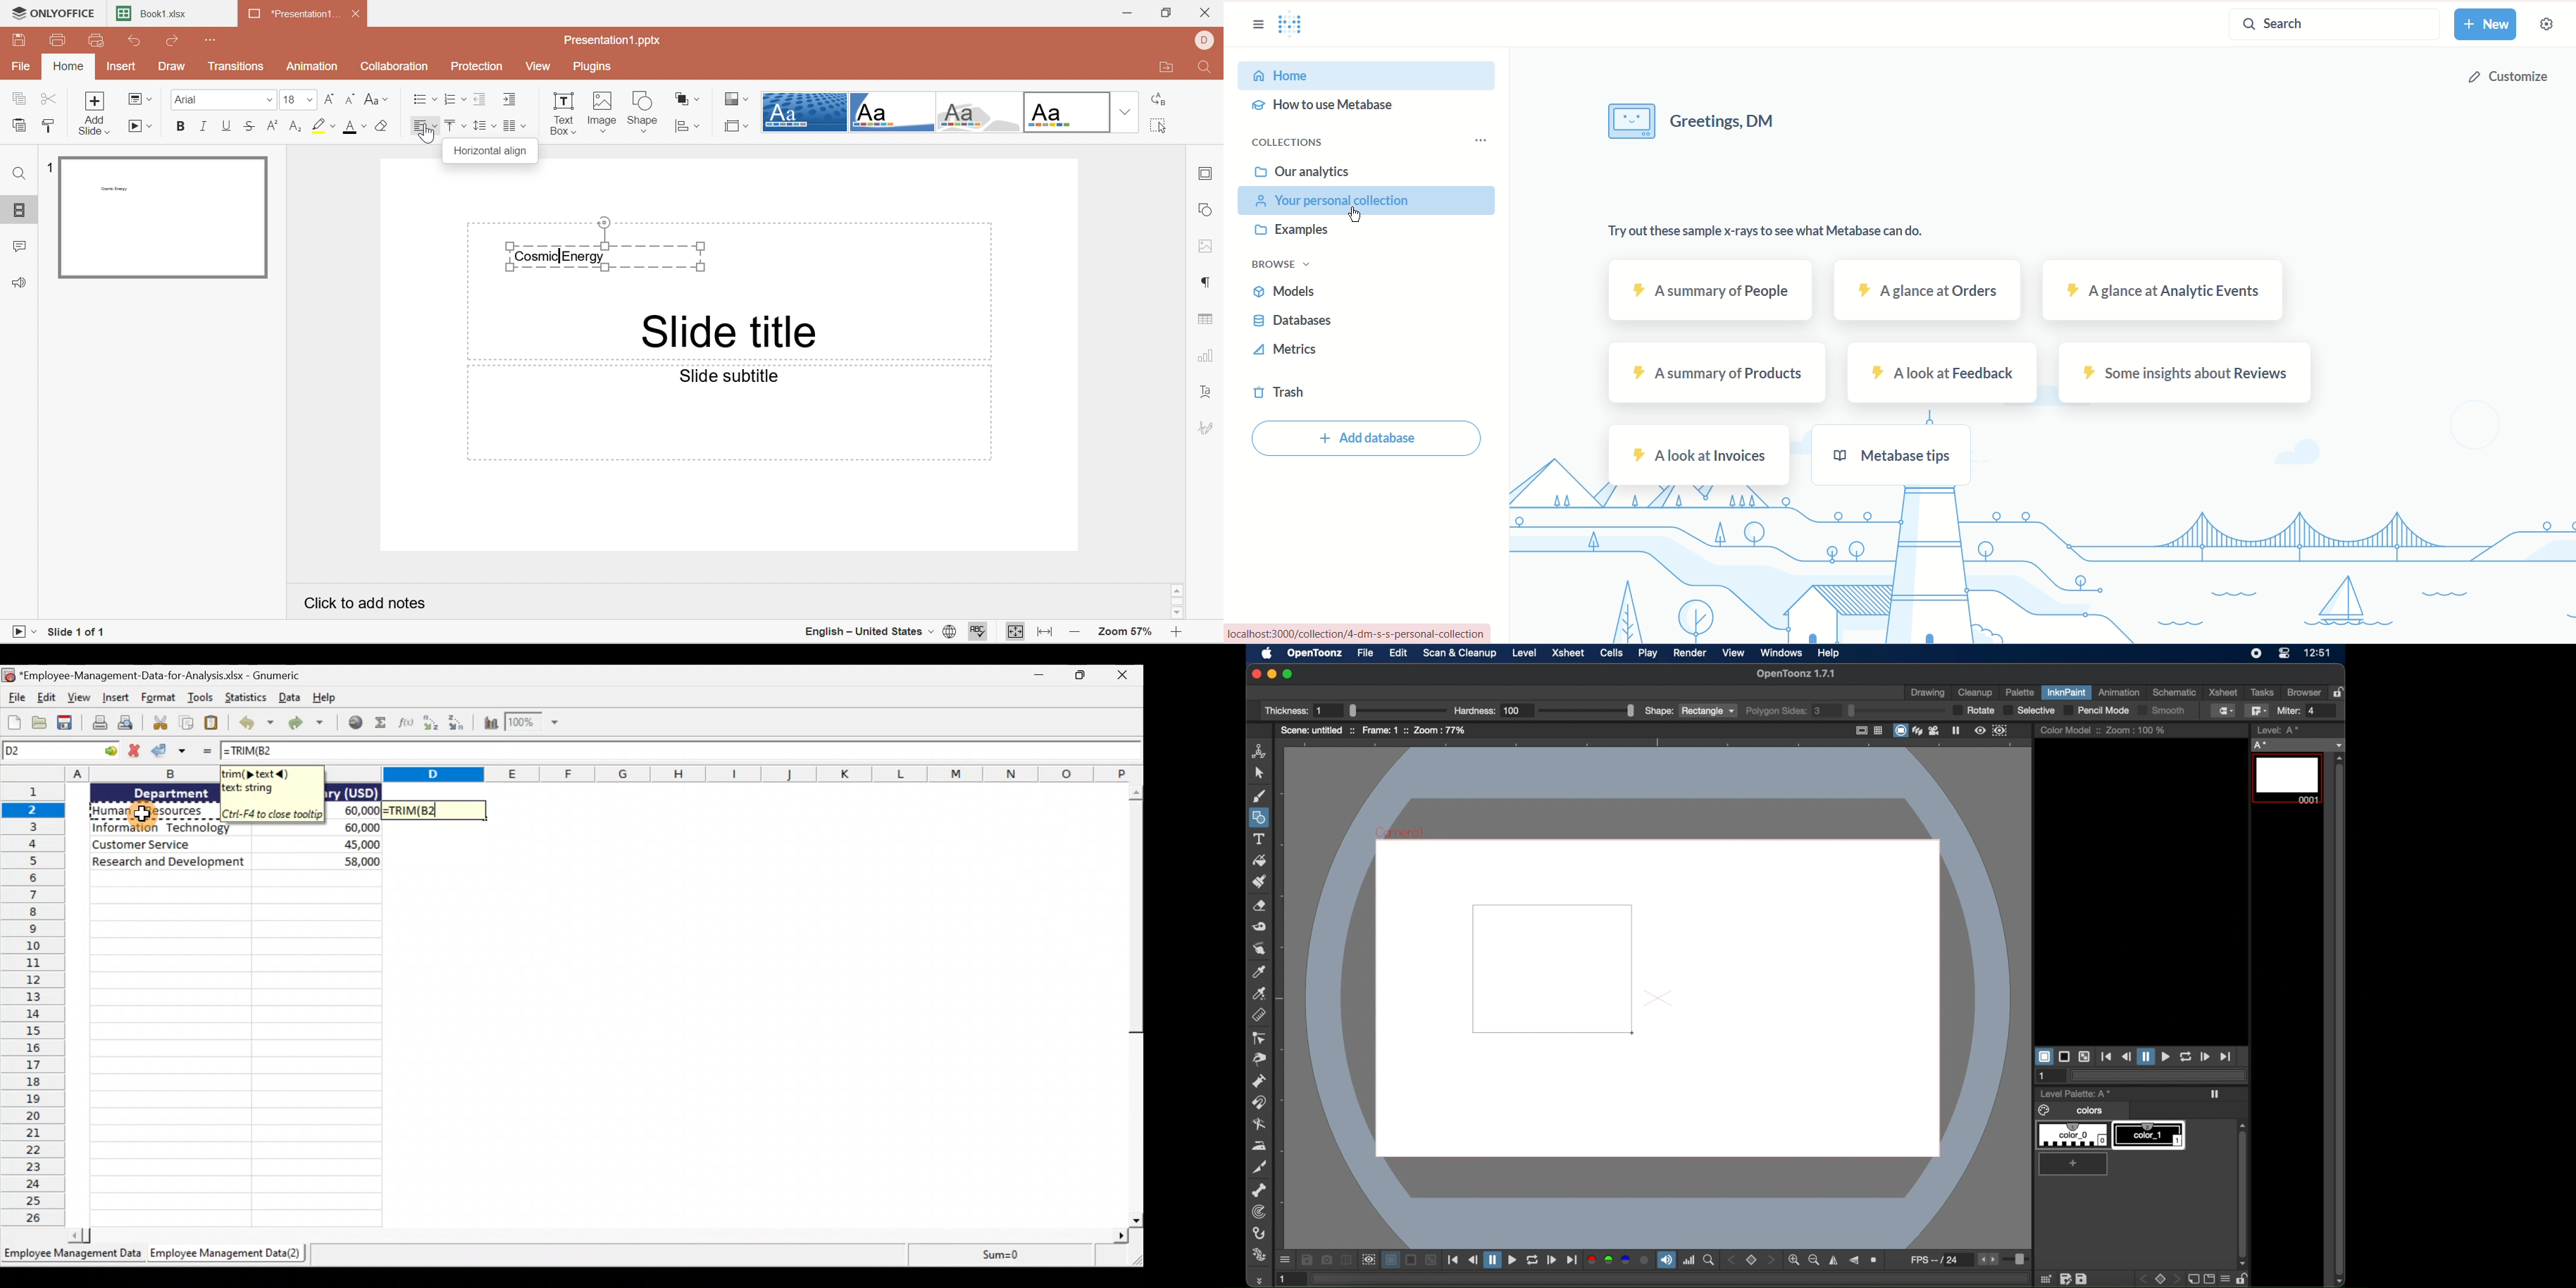  What do you see at coordinates (429, 135) in the screenshot?
I see `Cursor` at bounding box center [429, 135].